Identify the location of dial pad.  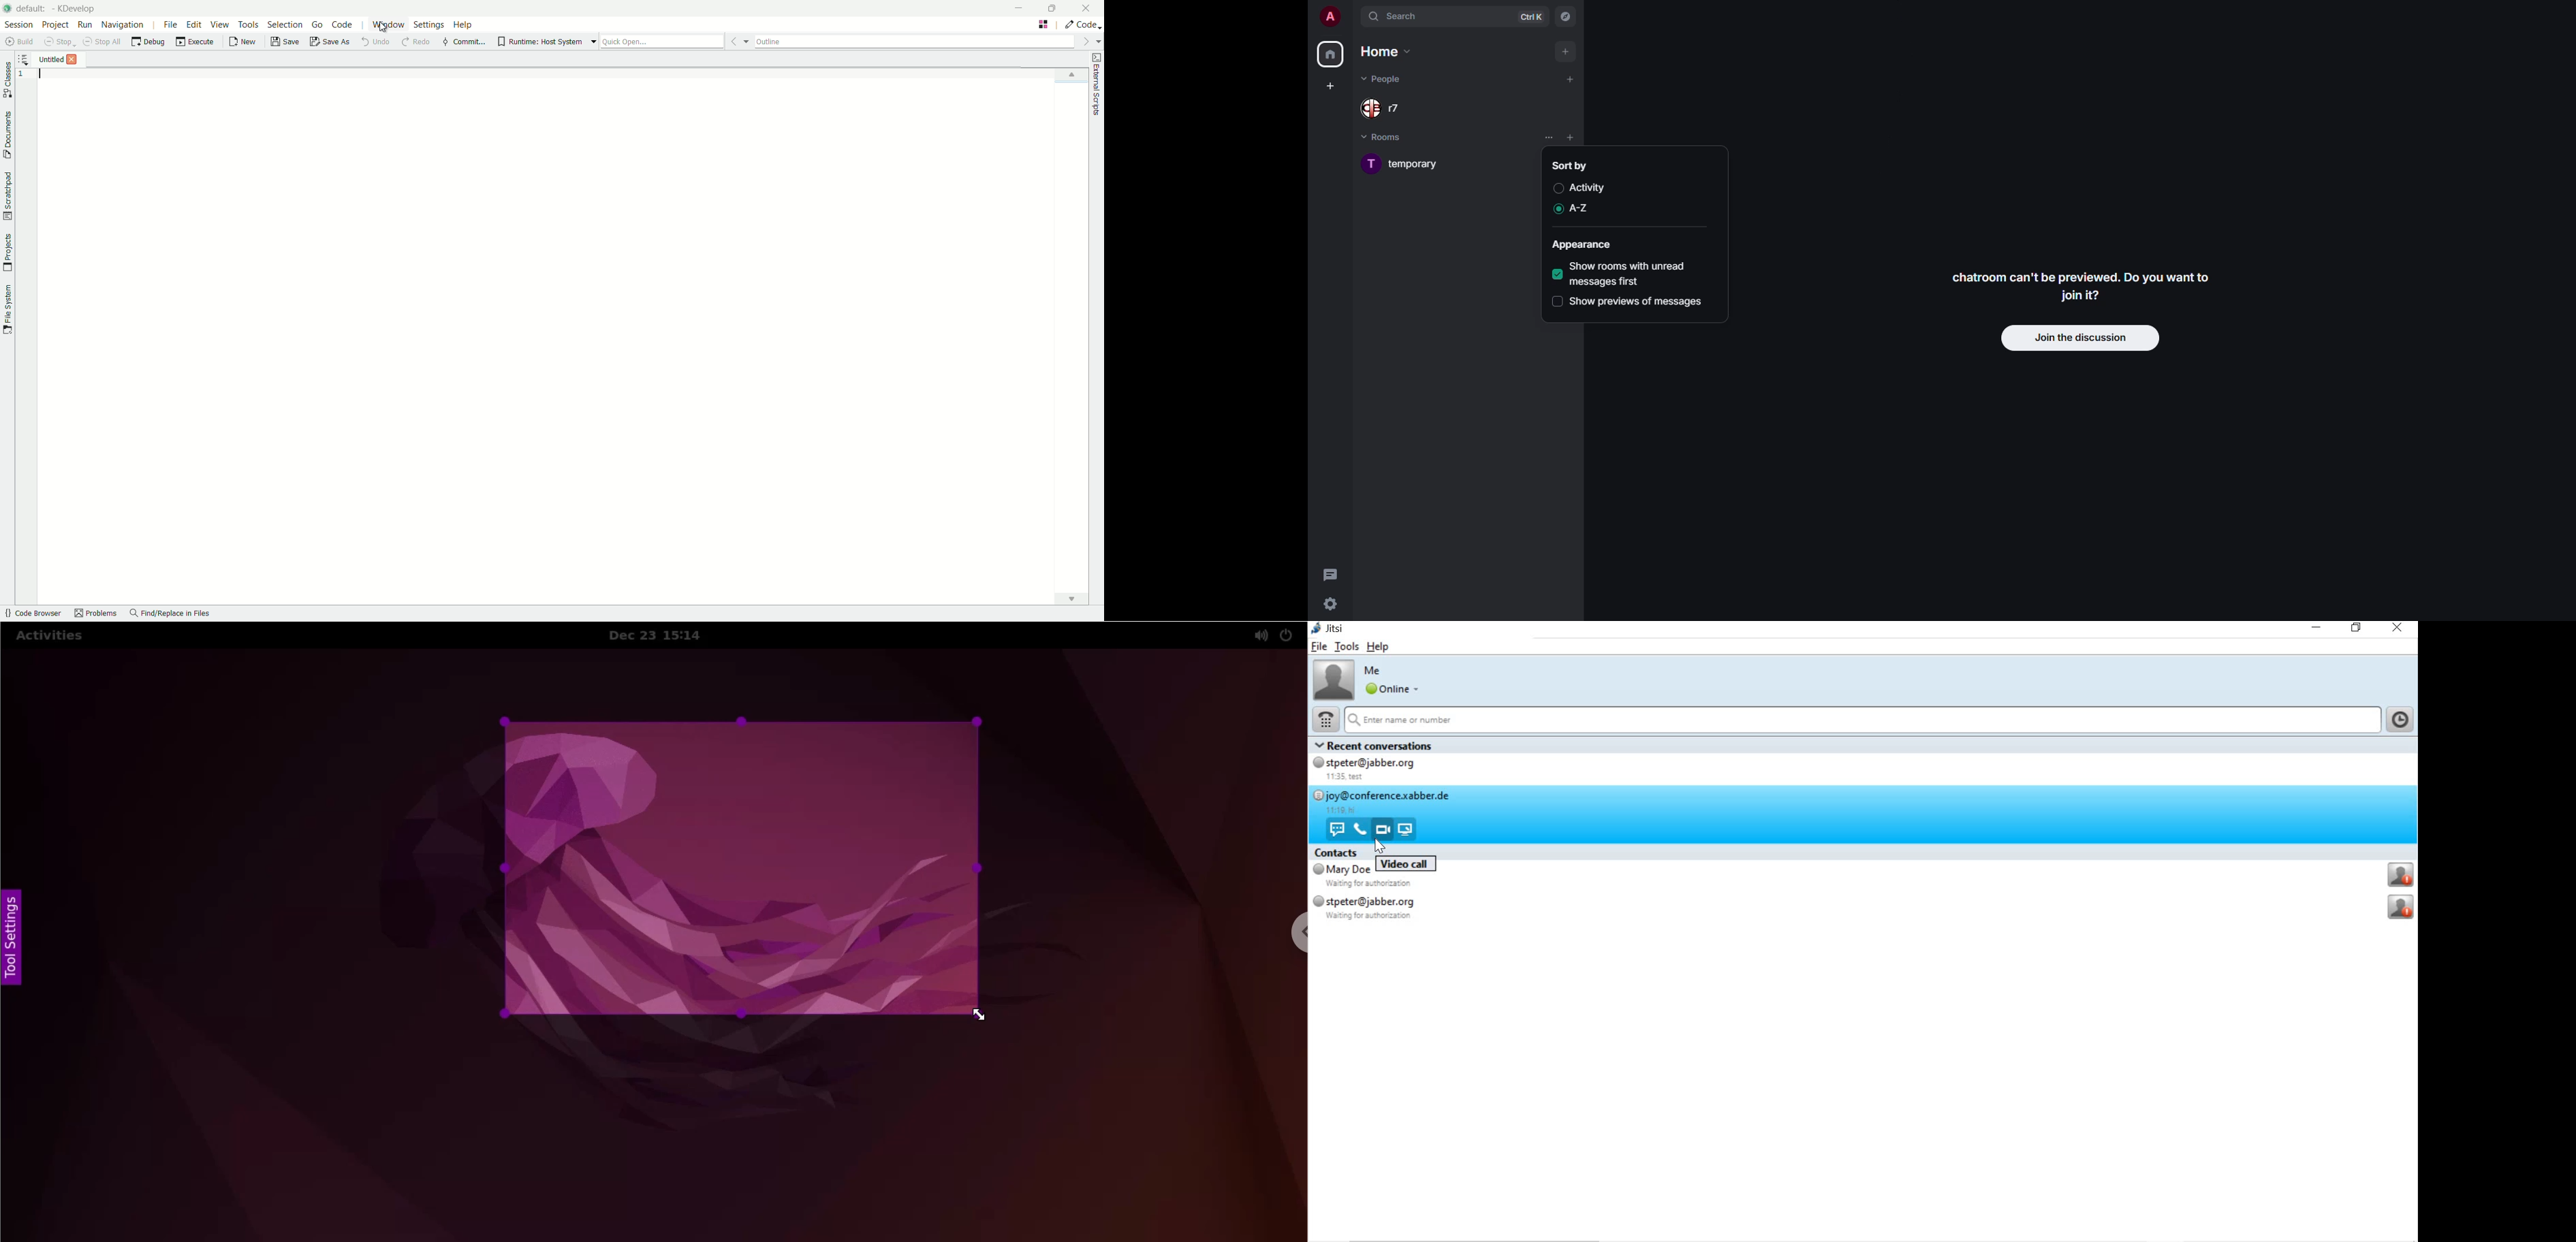
(1323, 720).